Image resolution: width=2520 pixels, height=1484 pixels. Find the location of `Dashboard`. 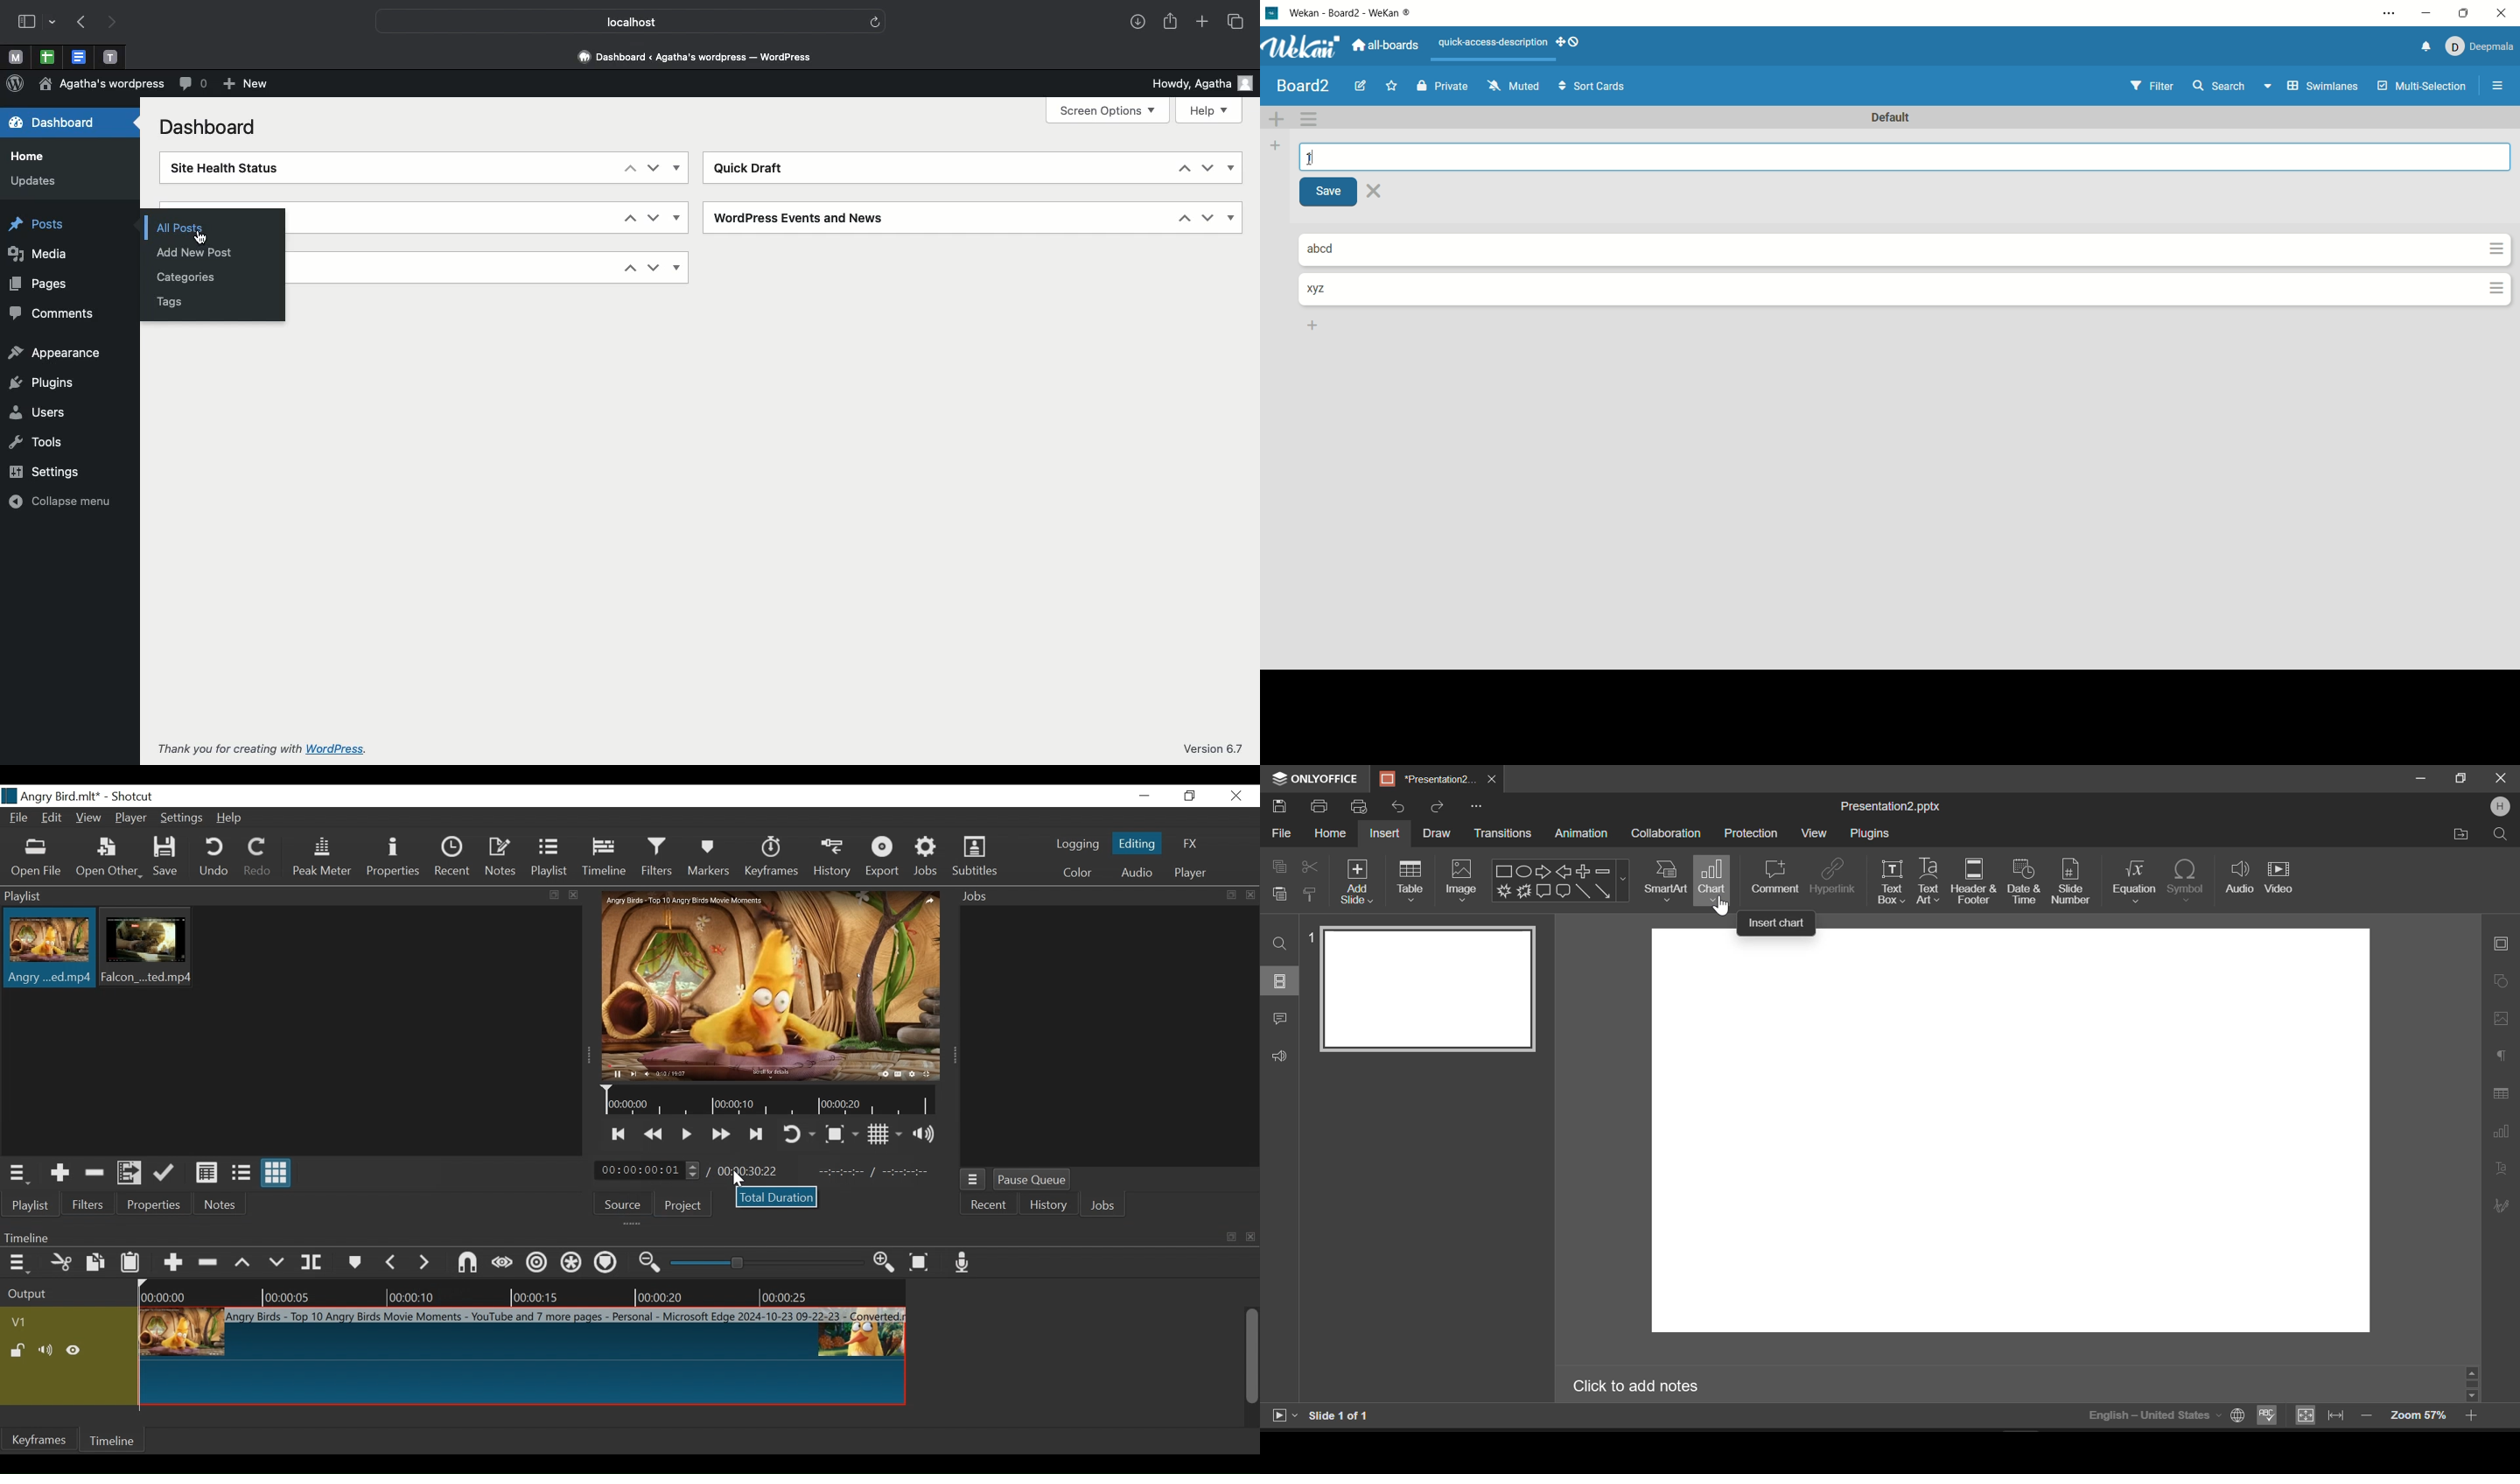

Dashboard is located at coordinates (205, 129).